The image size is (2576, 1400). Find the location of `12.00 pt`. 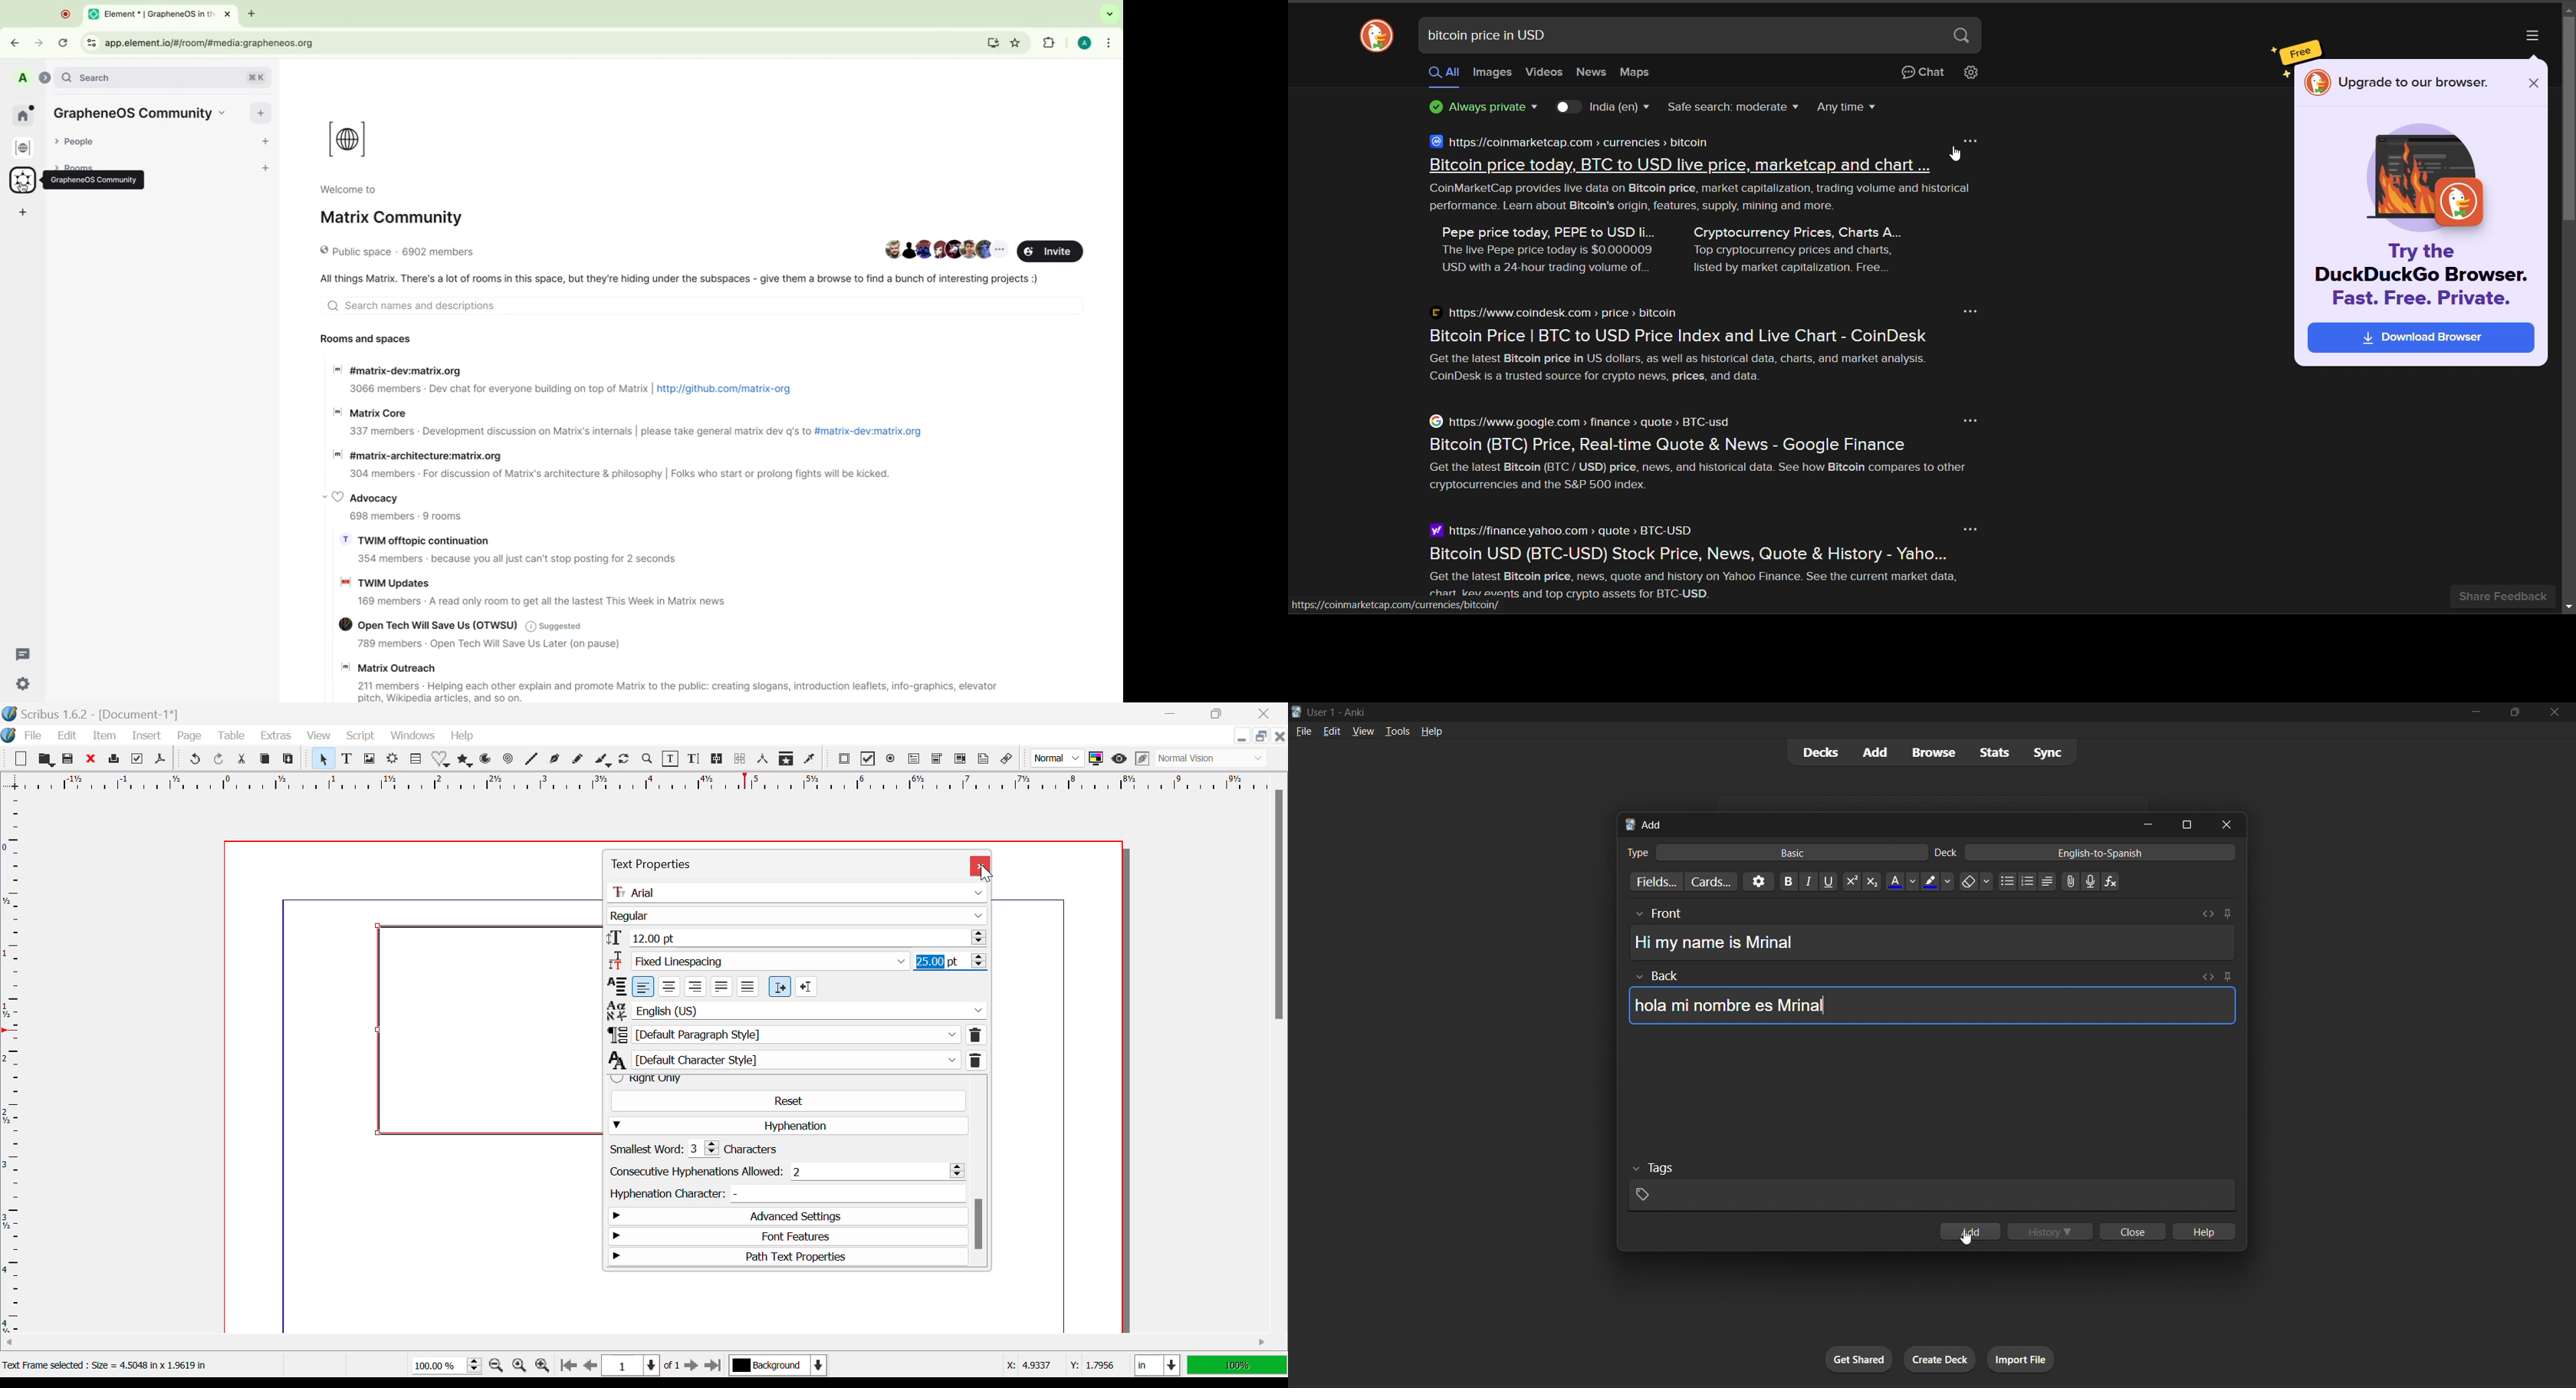

12.00 pt is located at coordinates (798, 938).